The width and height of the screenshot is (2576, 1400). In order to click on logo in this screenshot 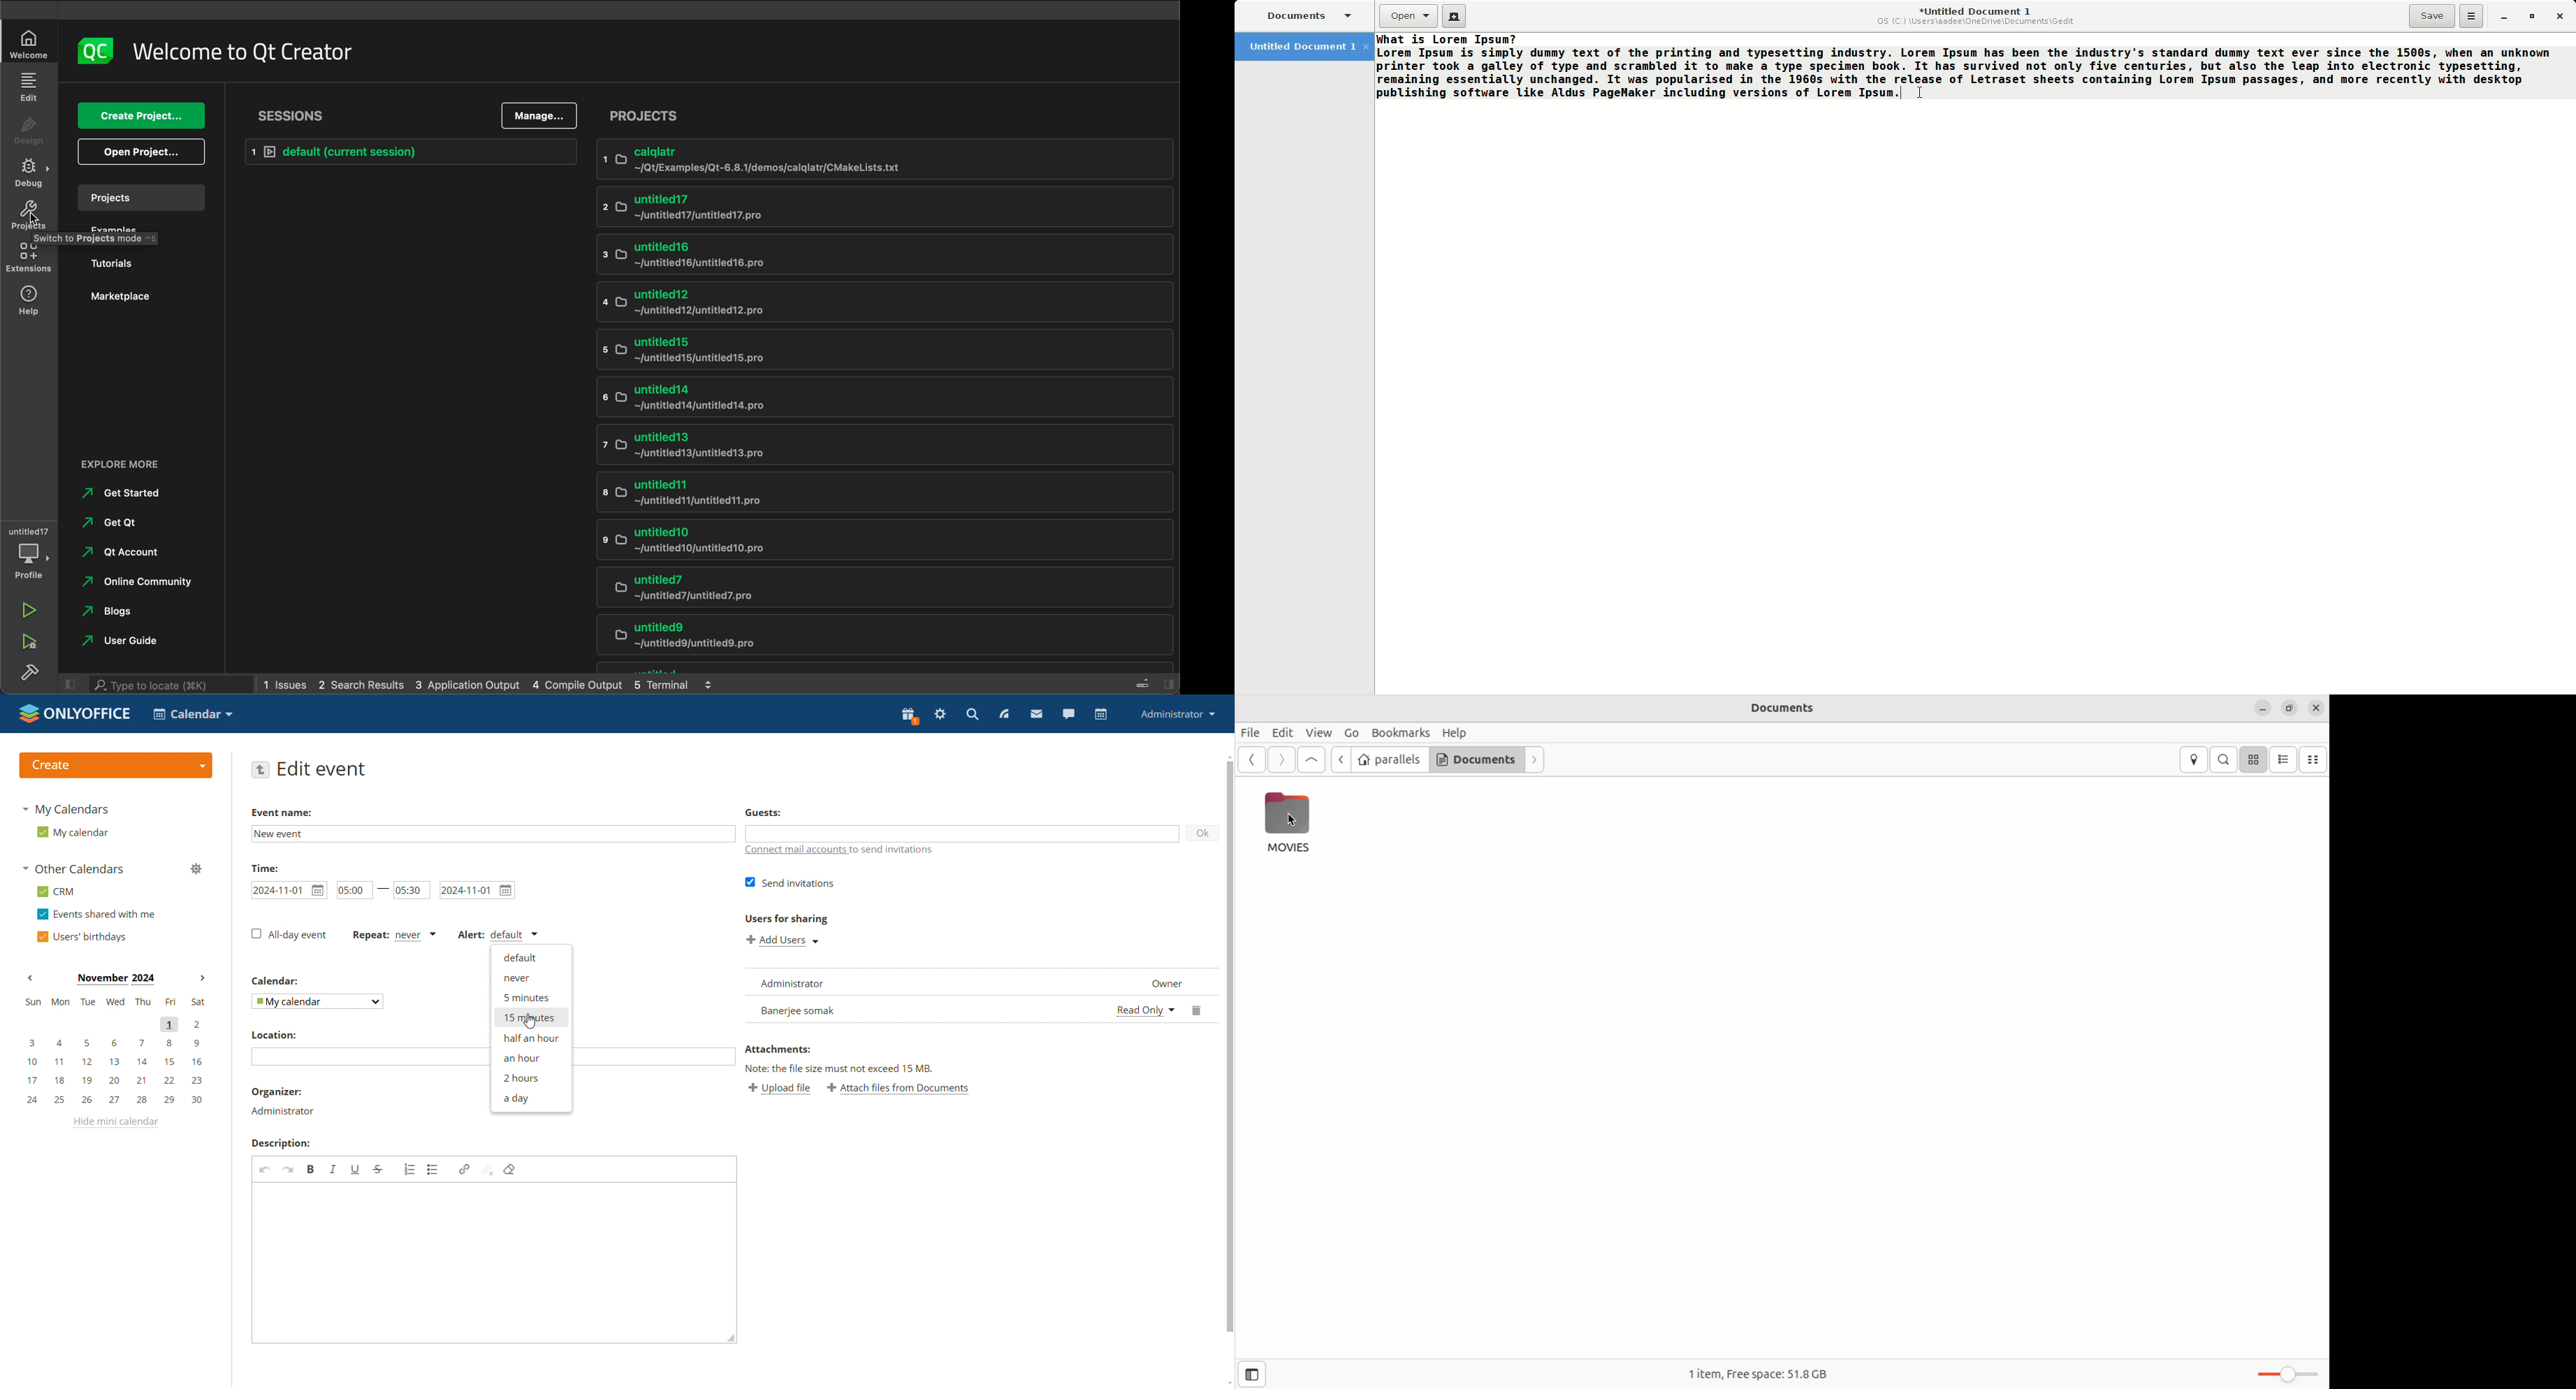, I will do `click(99, 50)`.